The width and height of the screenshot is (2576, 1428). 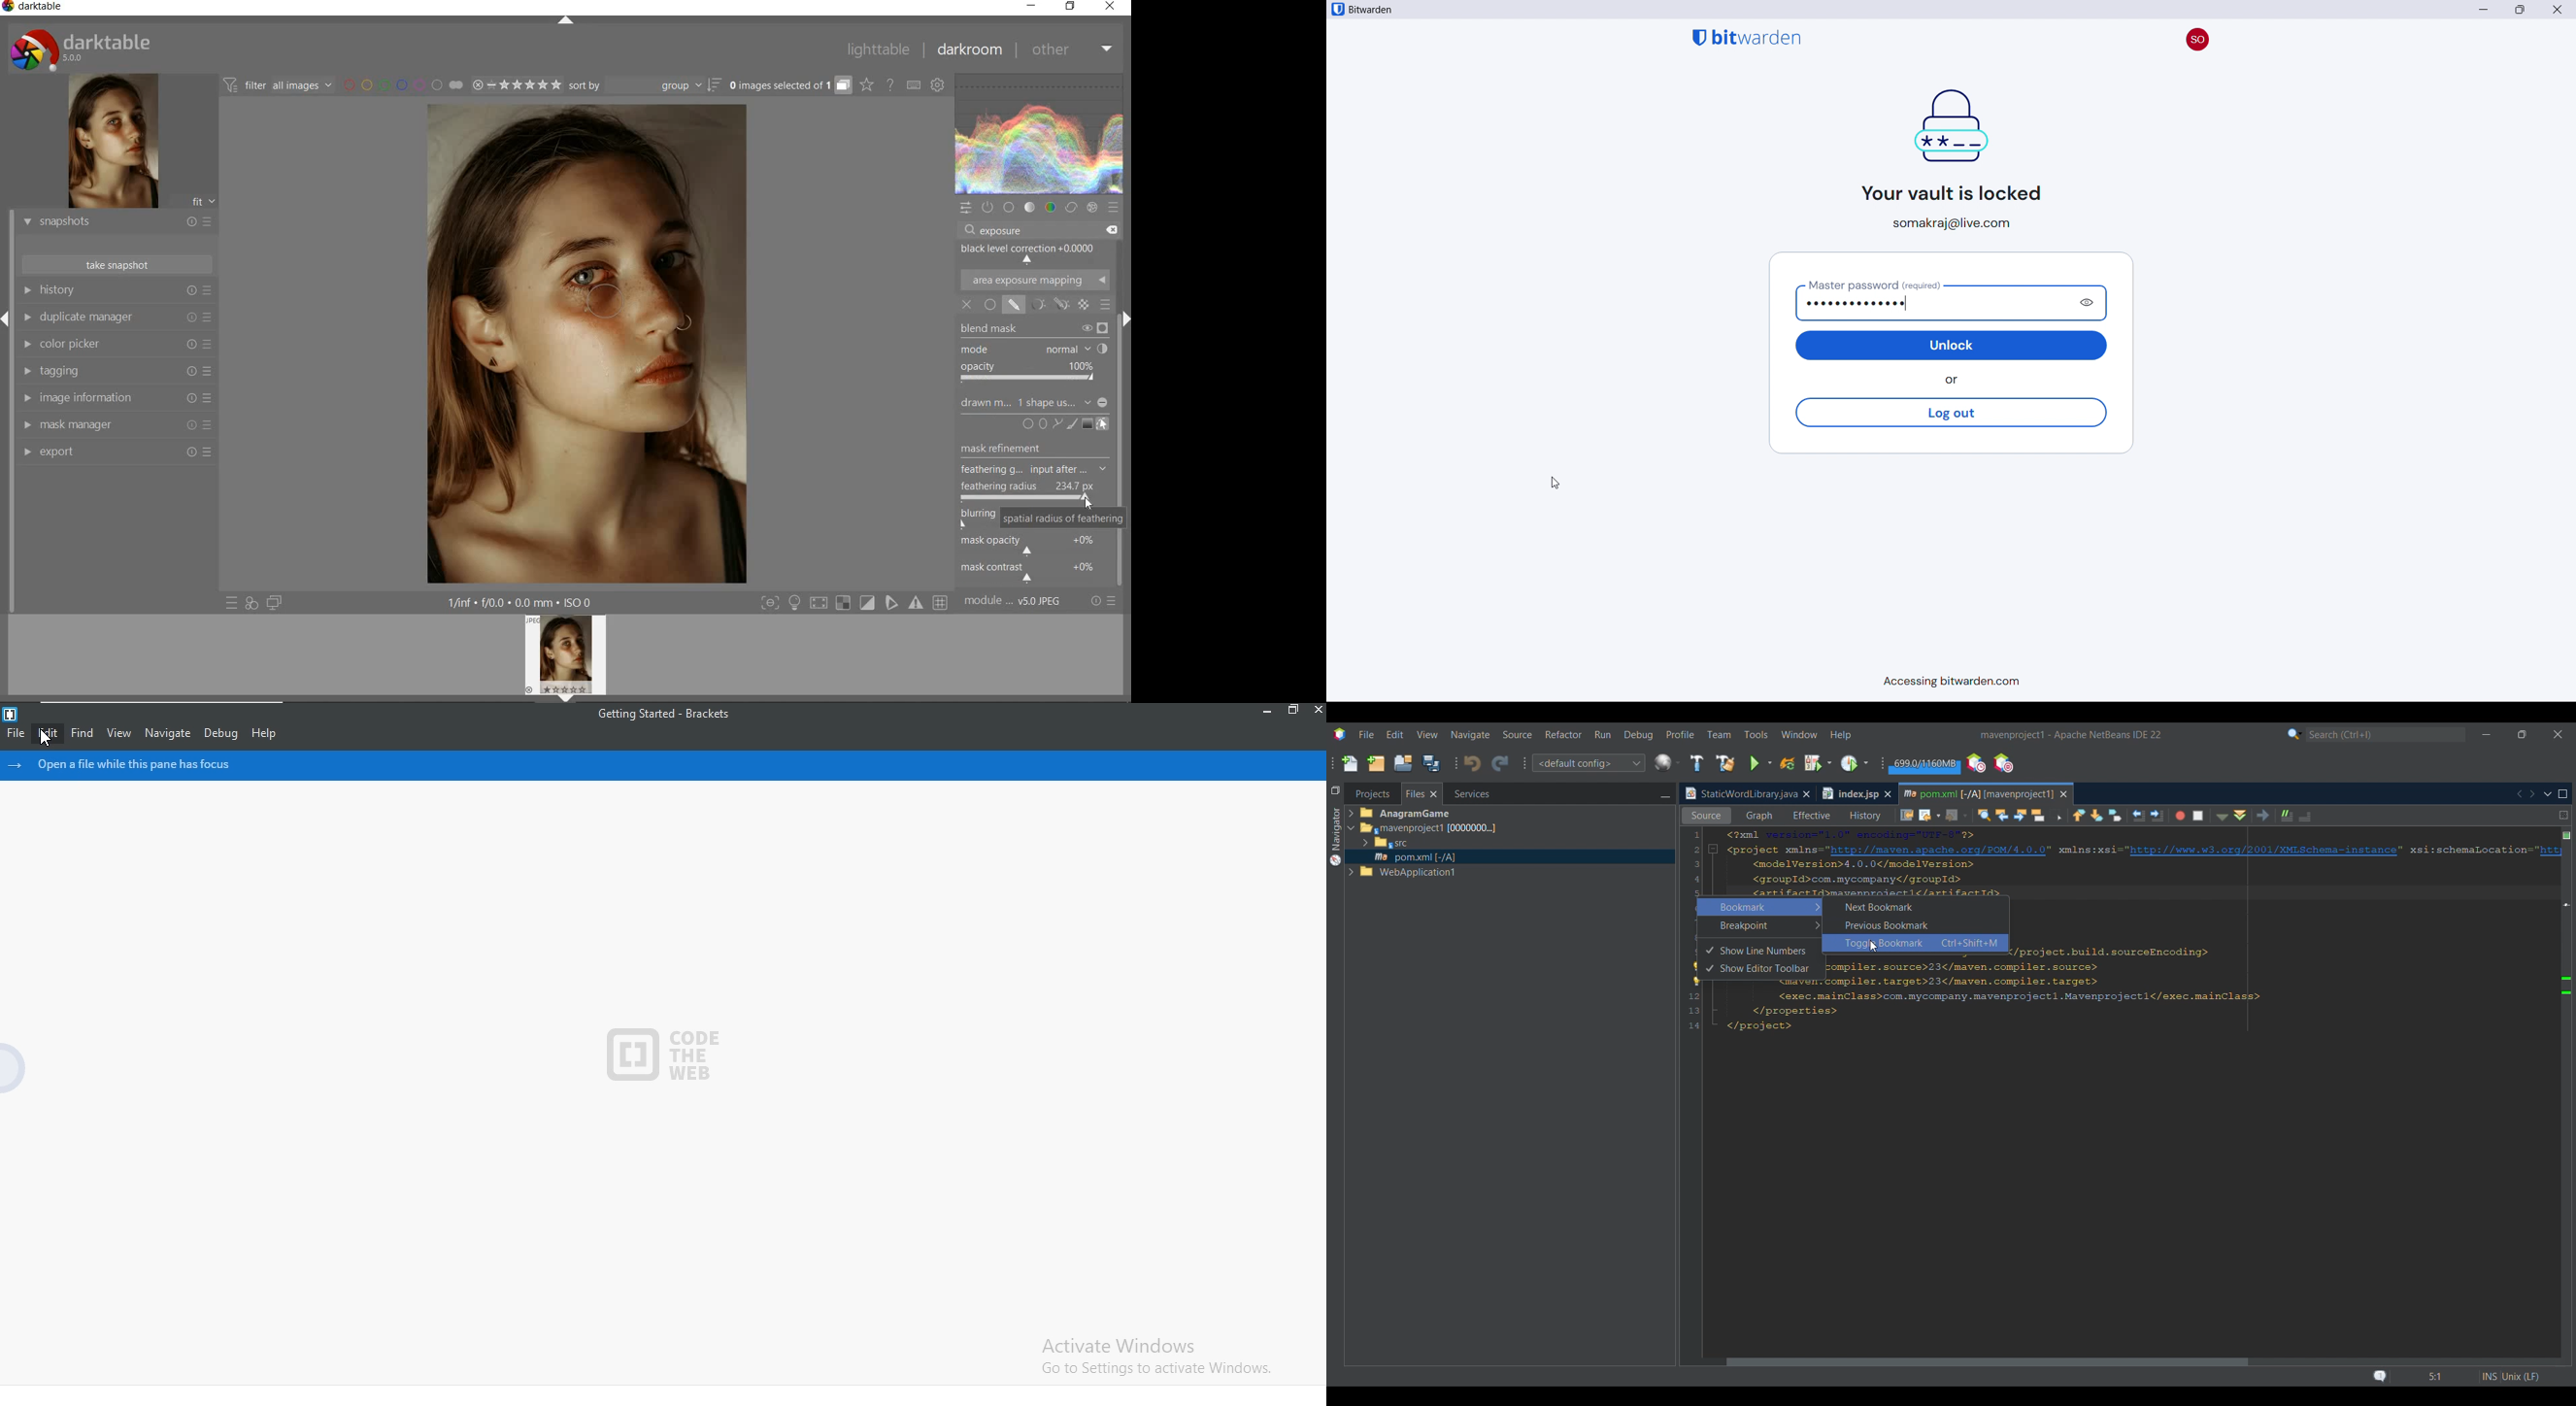 What do you see at coordinates (1925, 765) in the screenshot?
I see `Garbage collection amount changed` at bounding box center [1925, 765].